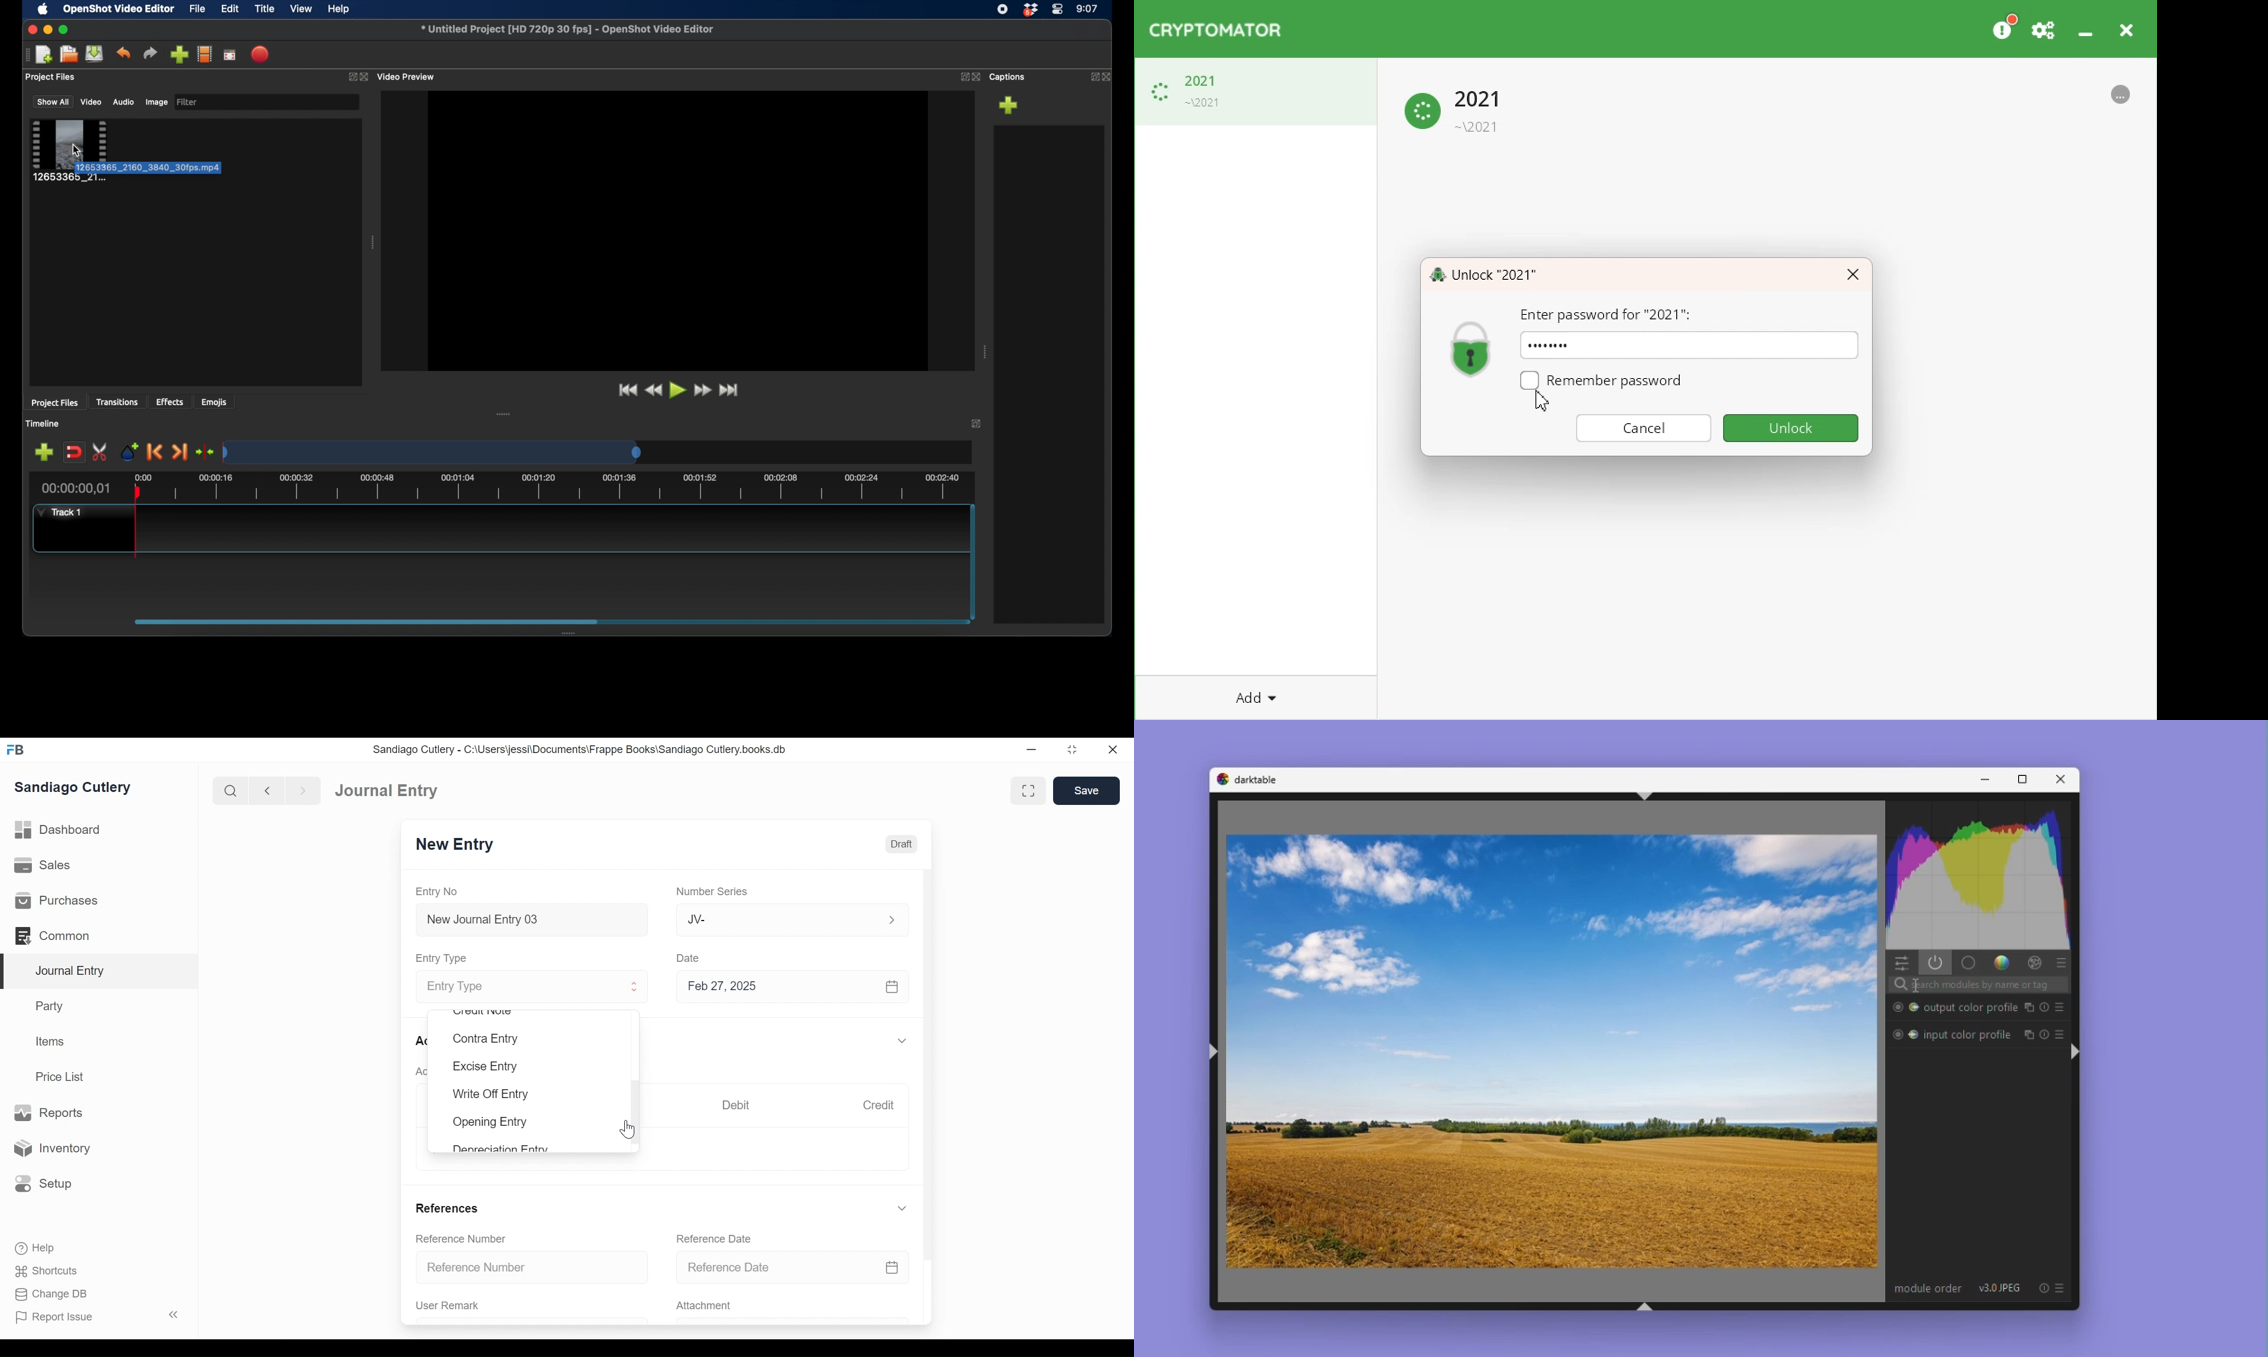 The width and height of the screenshot is (2268, 1372). I want to click on Write Off Entry, so click(493, 1096).